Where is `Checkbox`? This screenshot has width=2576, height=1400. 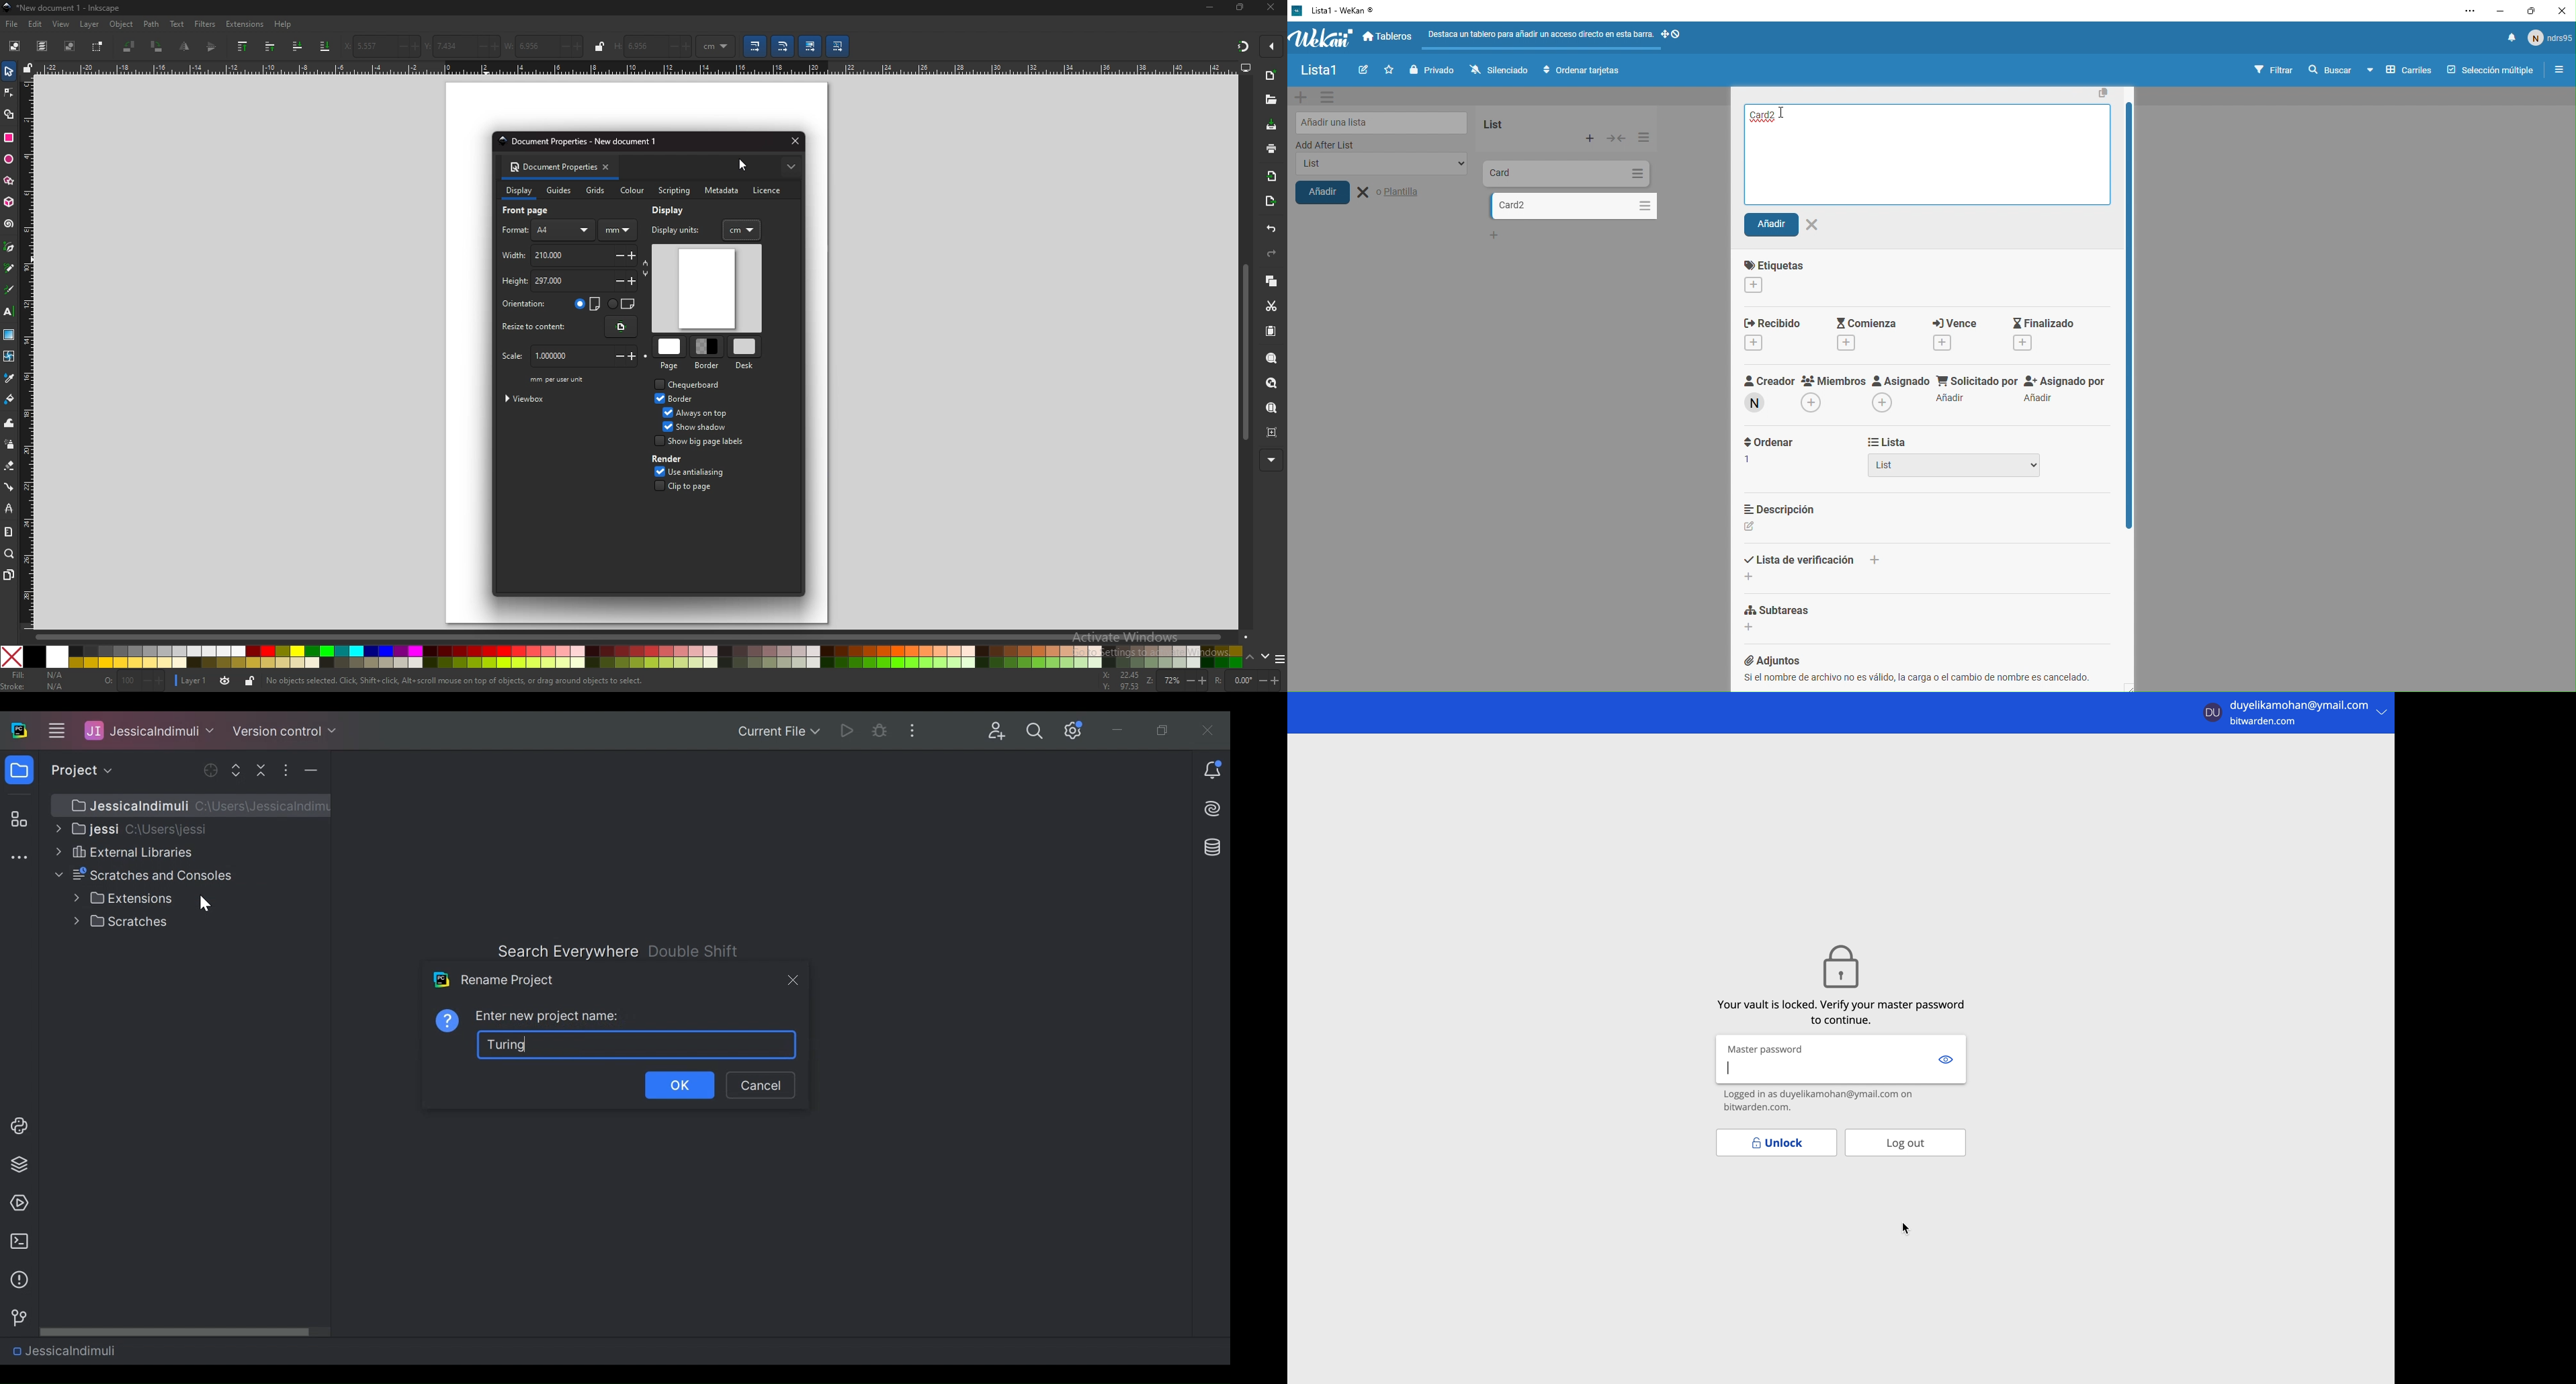 Checkbox is located at coordinates (666, 426).